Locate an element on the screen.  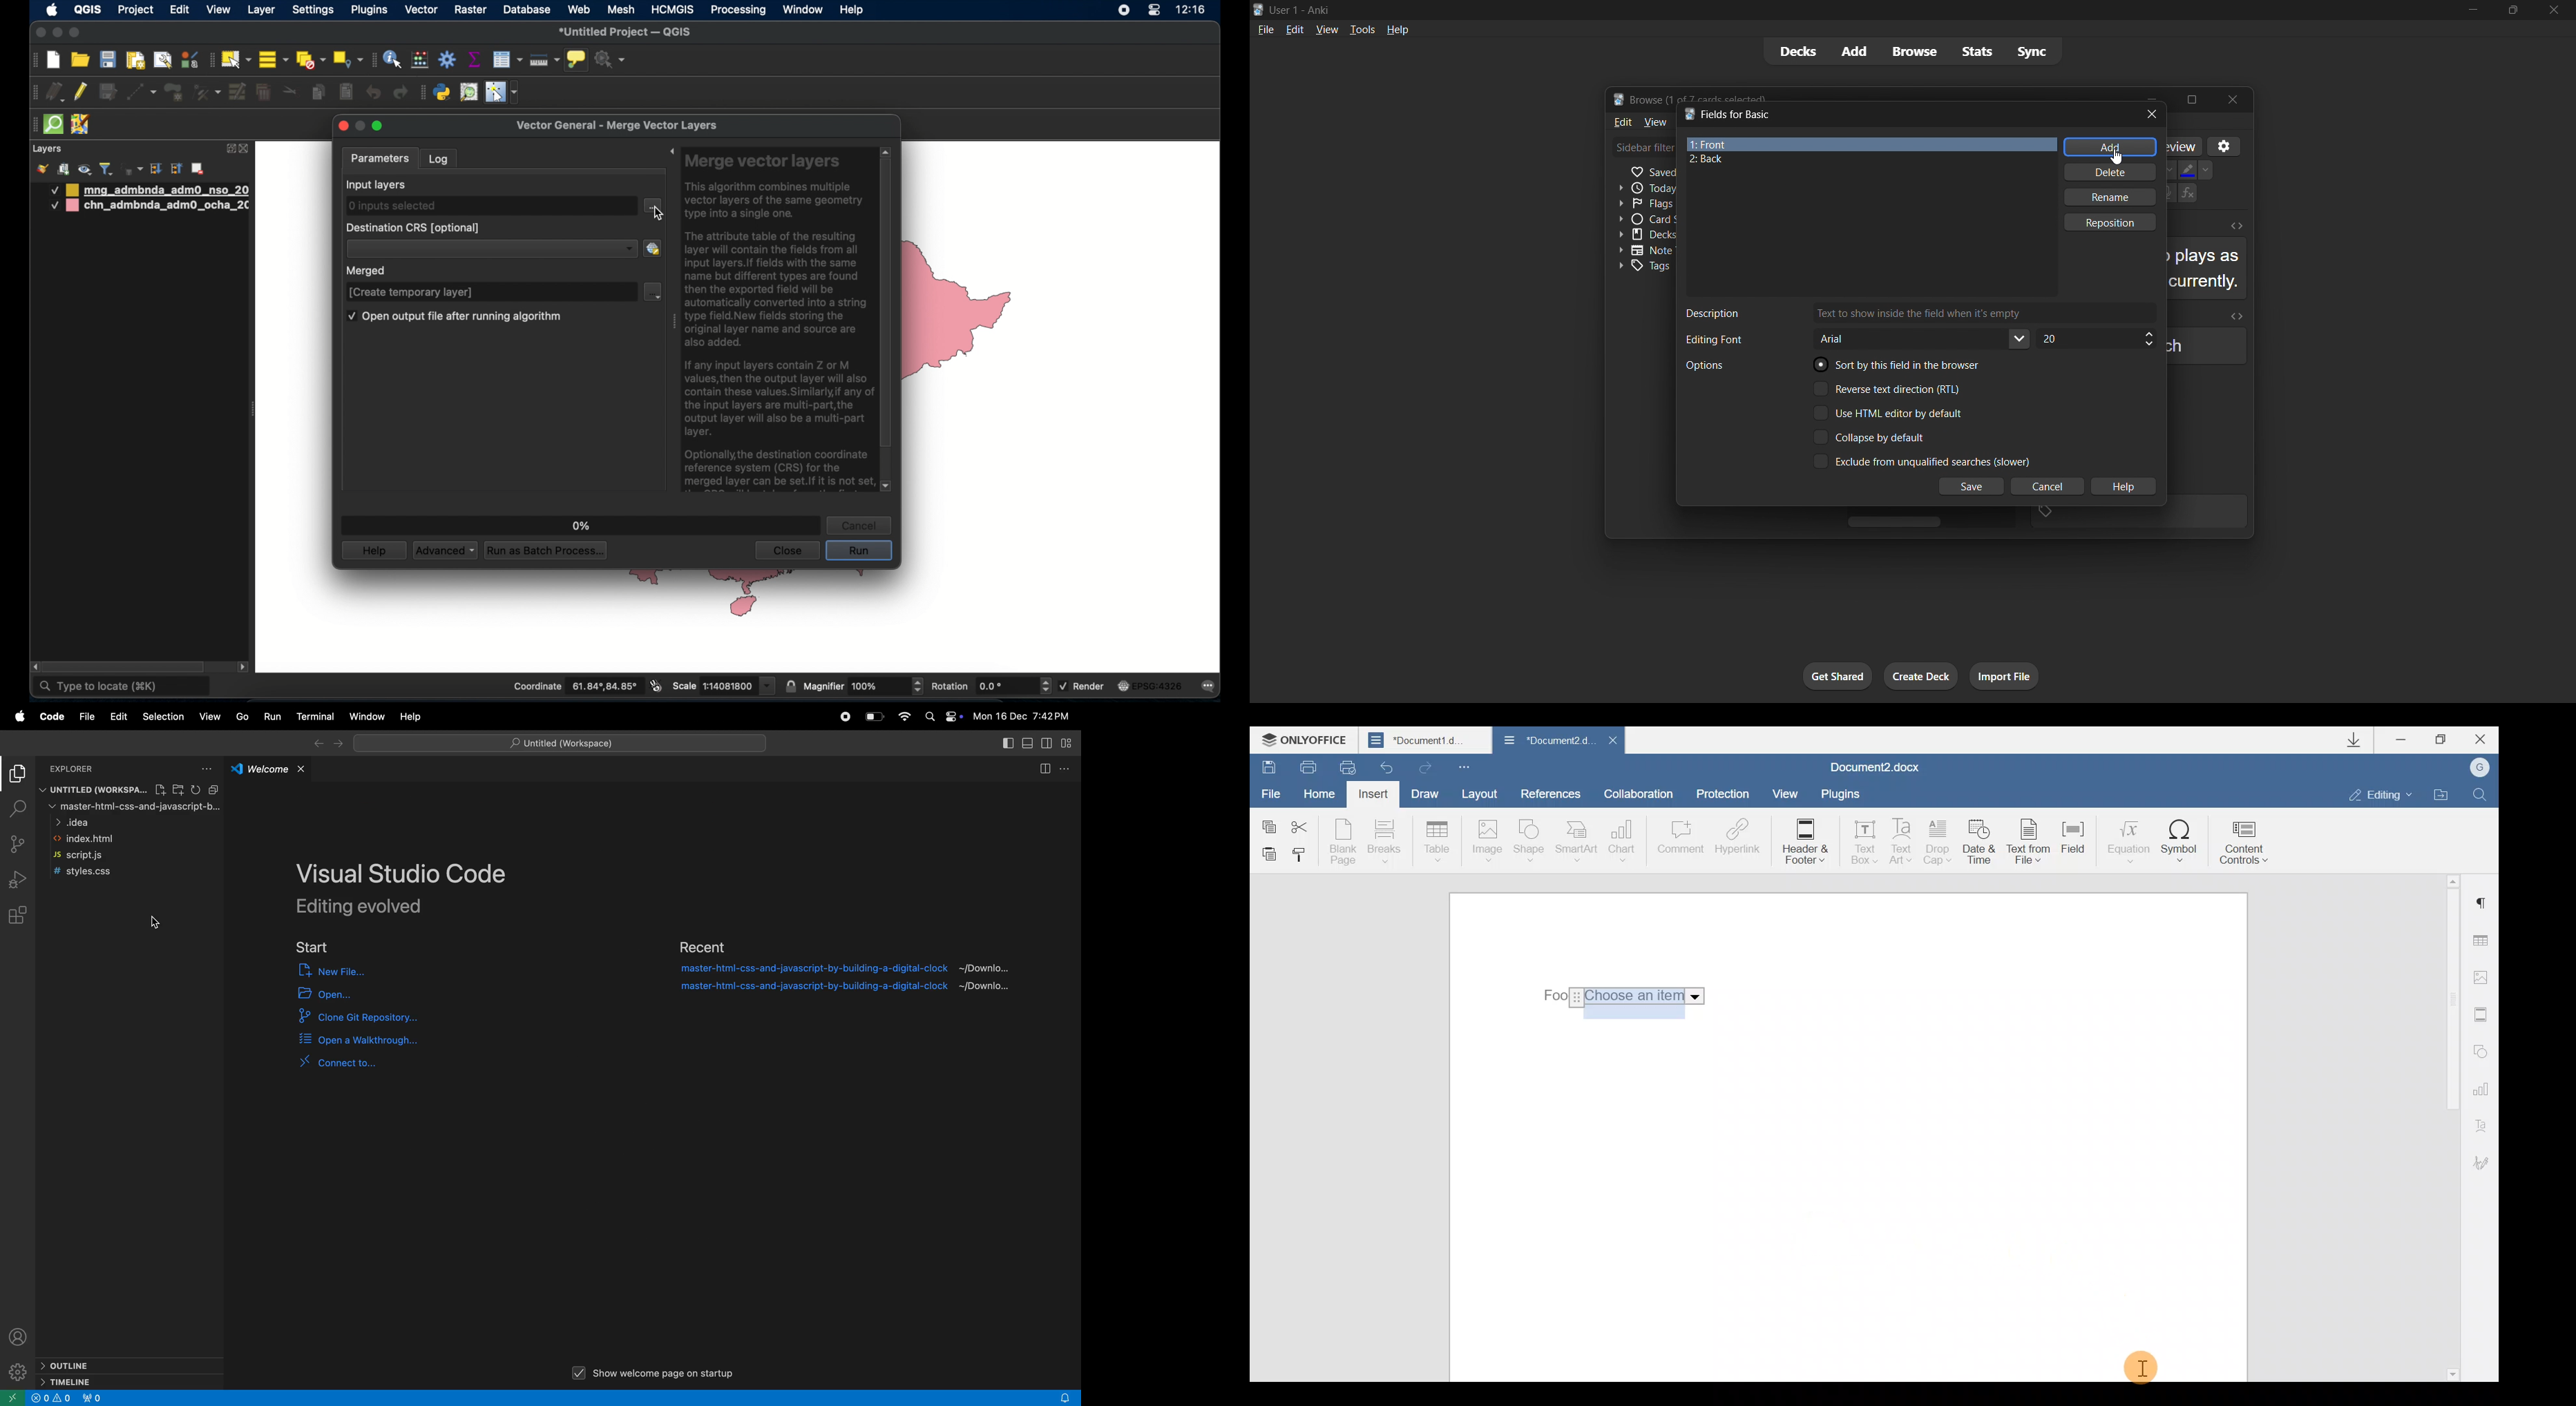
Down arrow is located at coordinates (2210, 171).